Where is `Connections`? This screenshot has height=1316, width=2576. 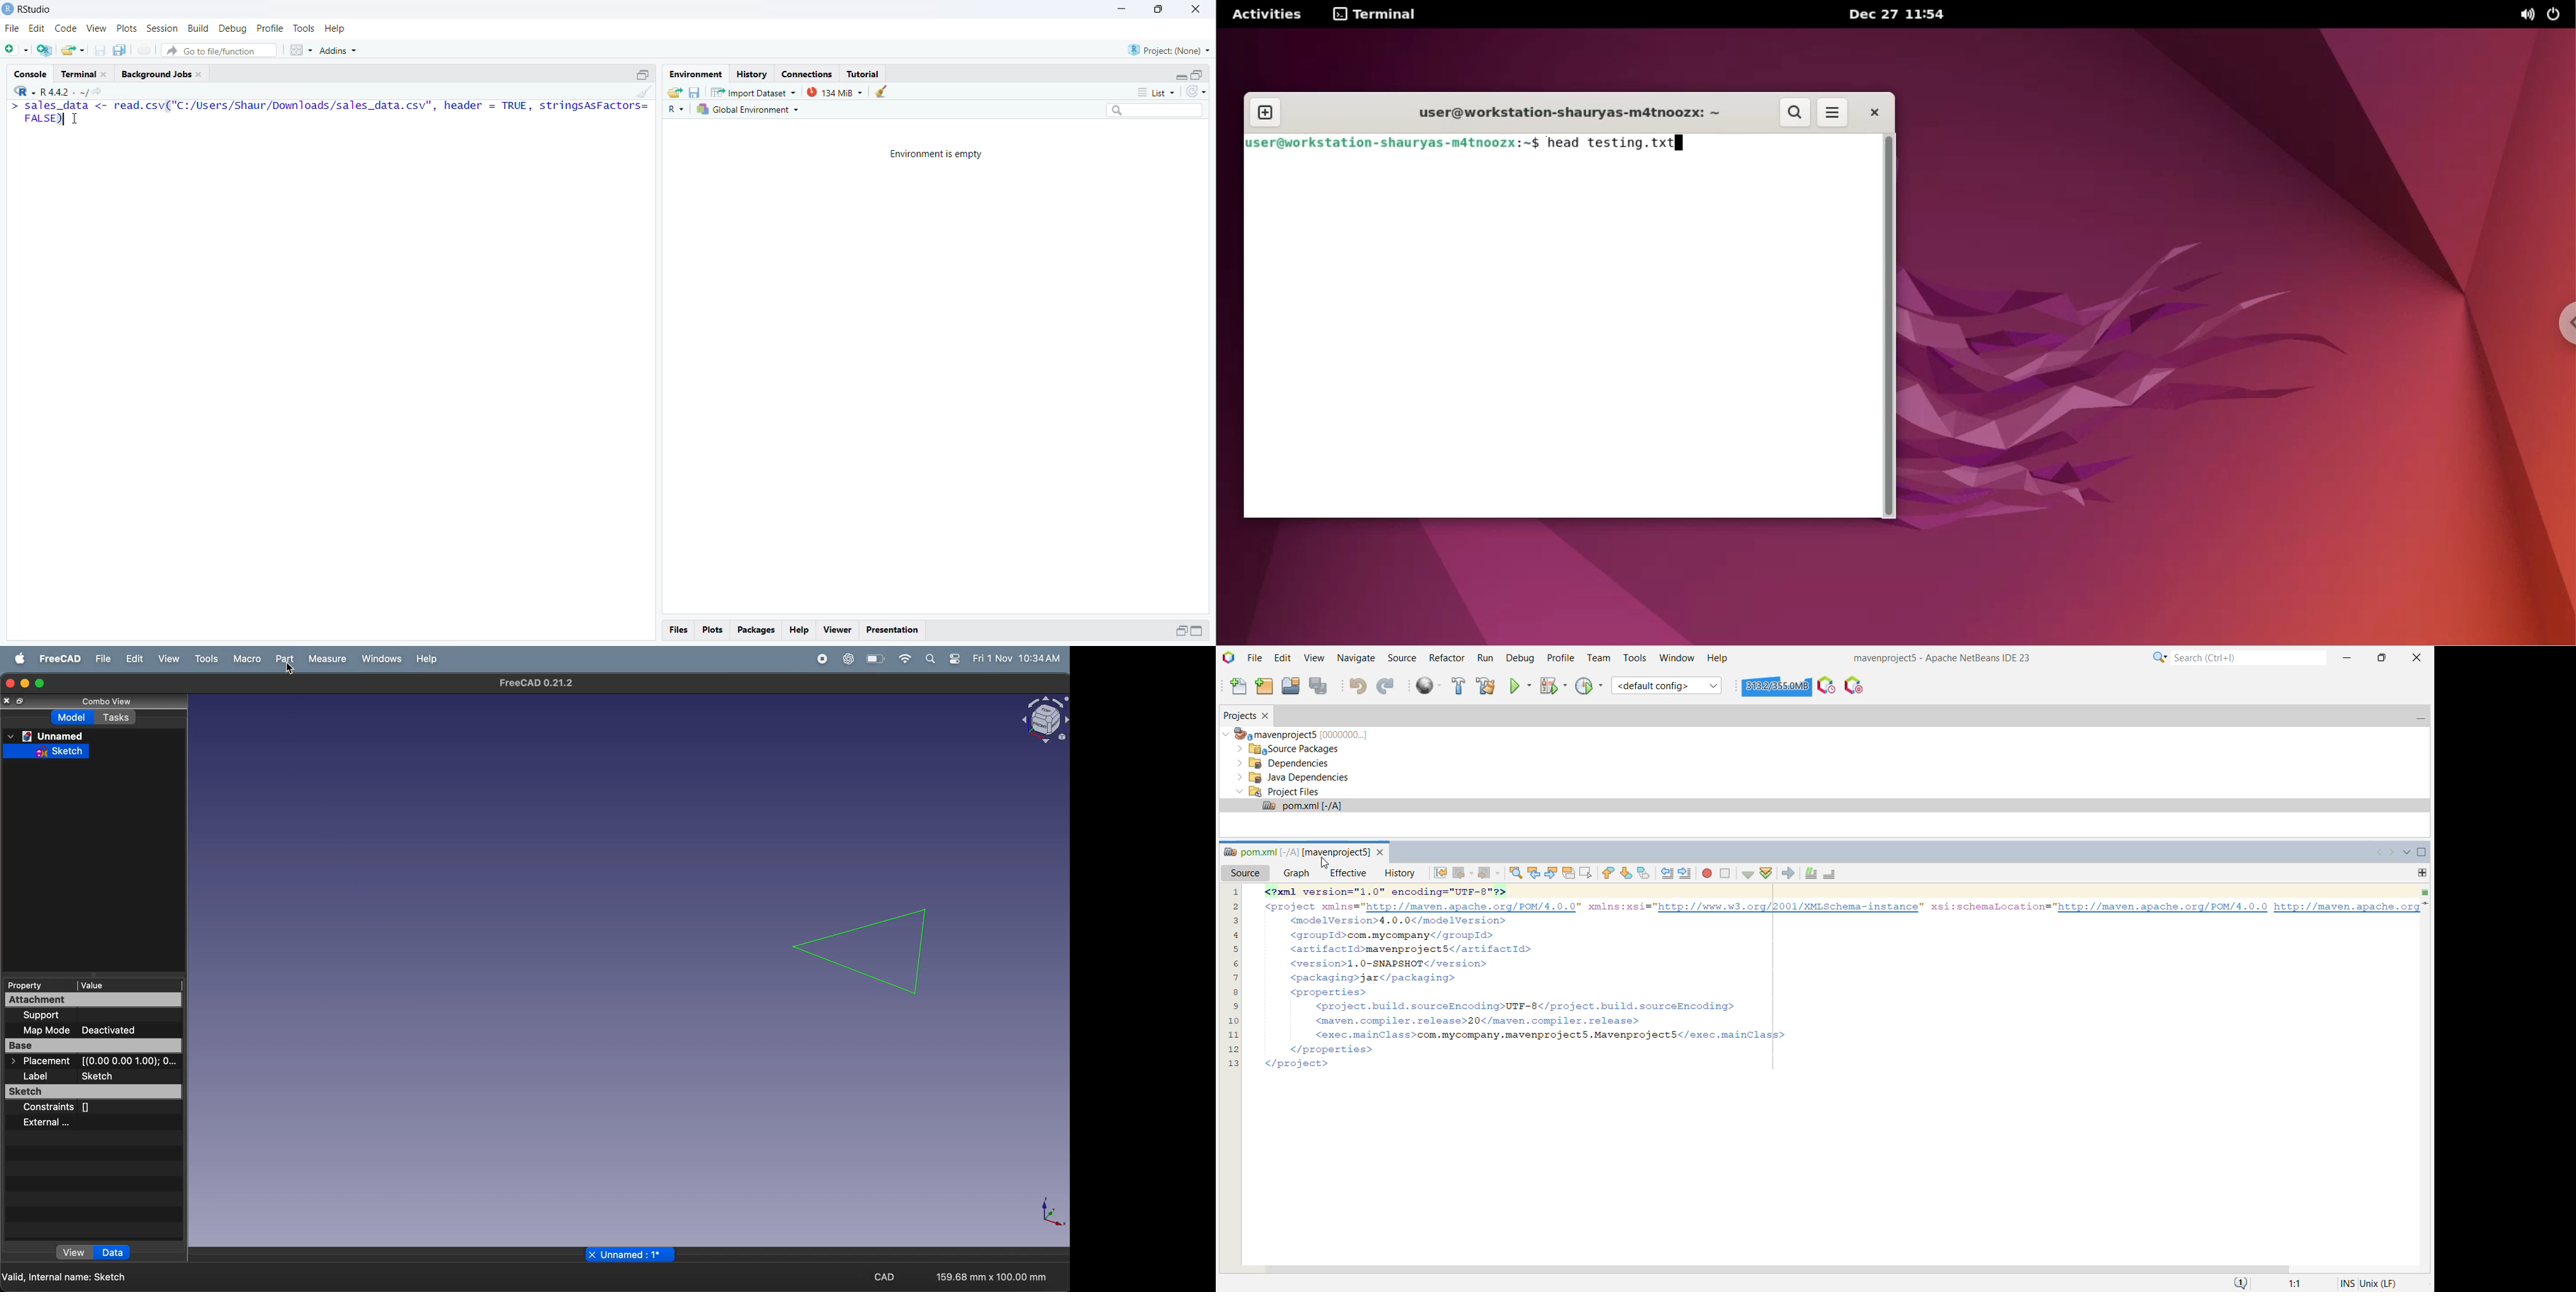 Connections is located at coordinates (807, 74).